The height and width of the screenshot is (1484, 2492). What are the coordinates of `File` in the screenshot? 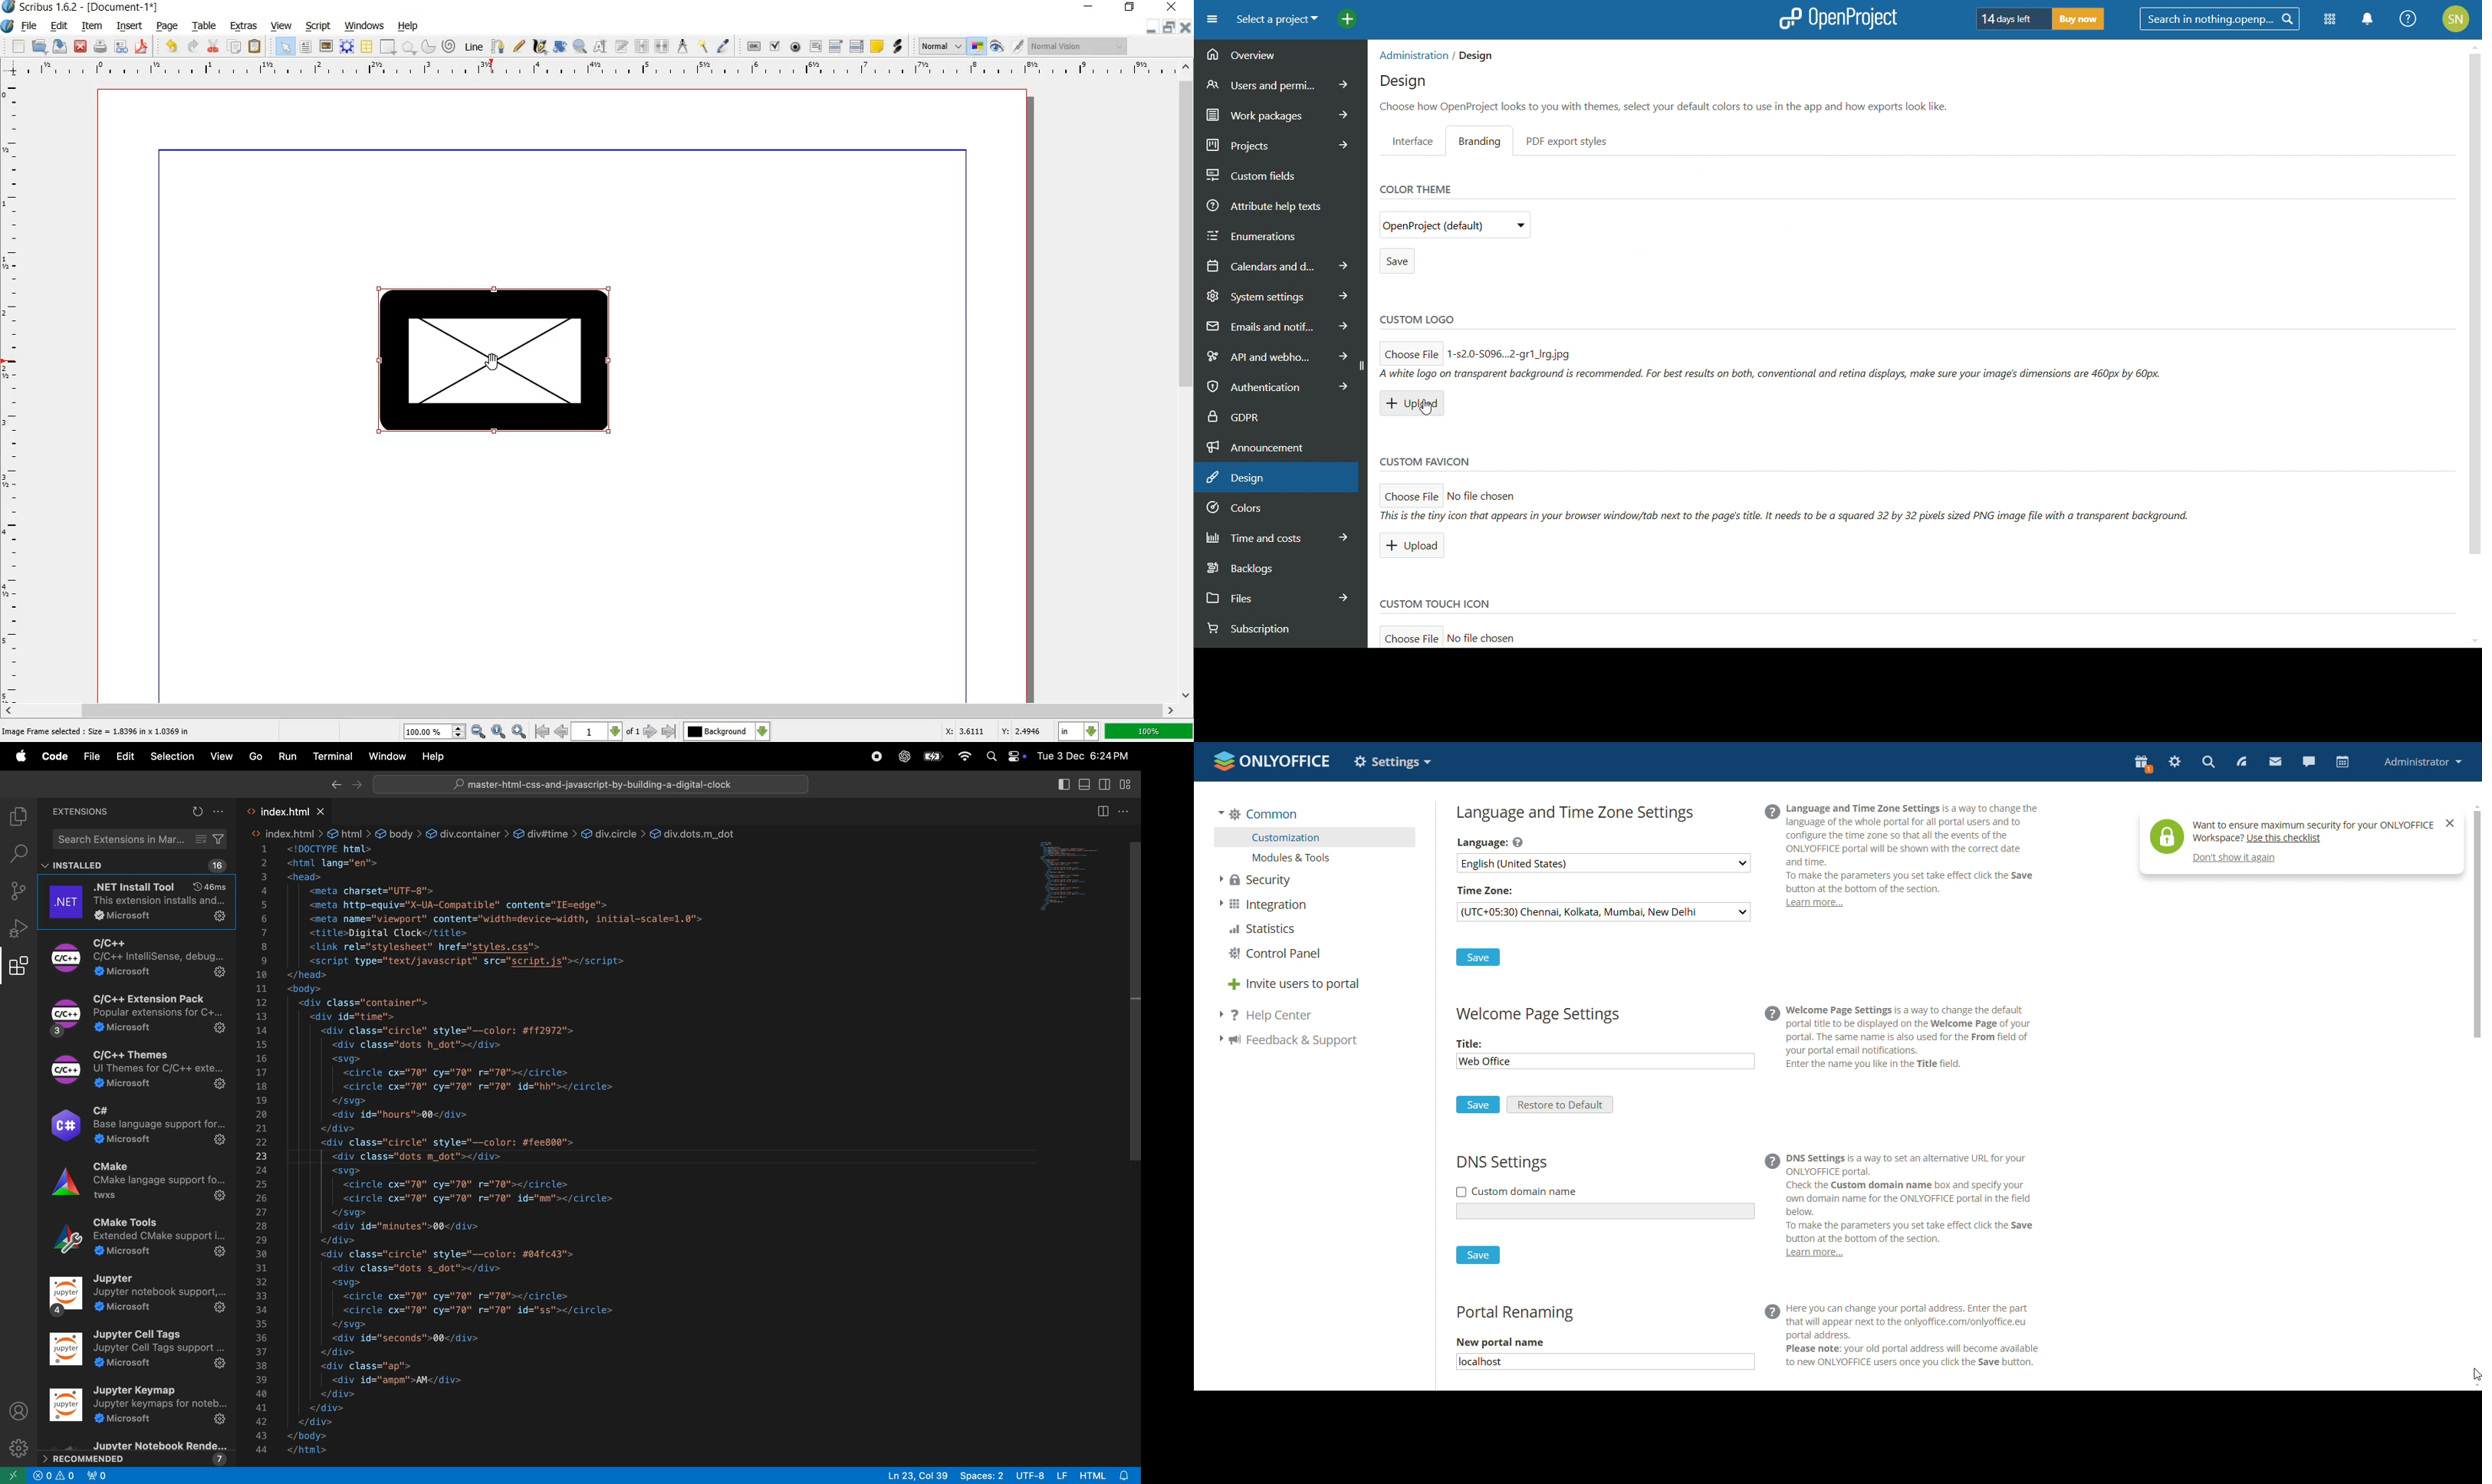 It's located at (89, 754).